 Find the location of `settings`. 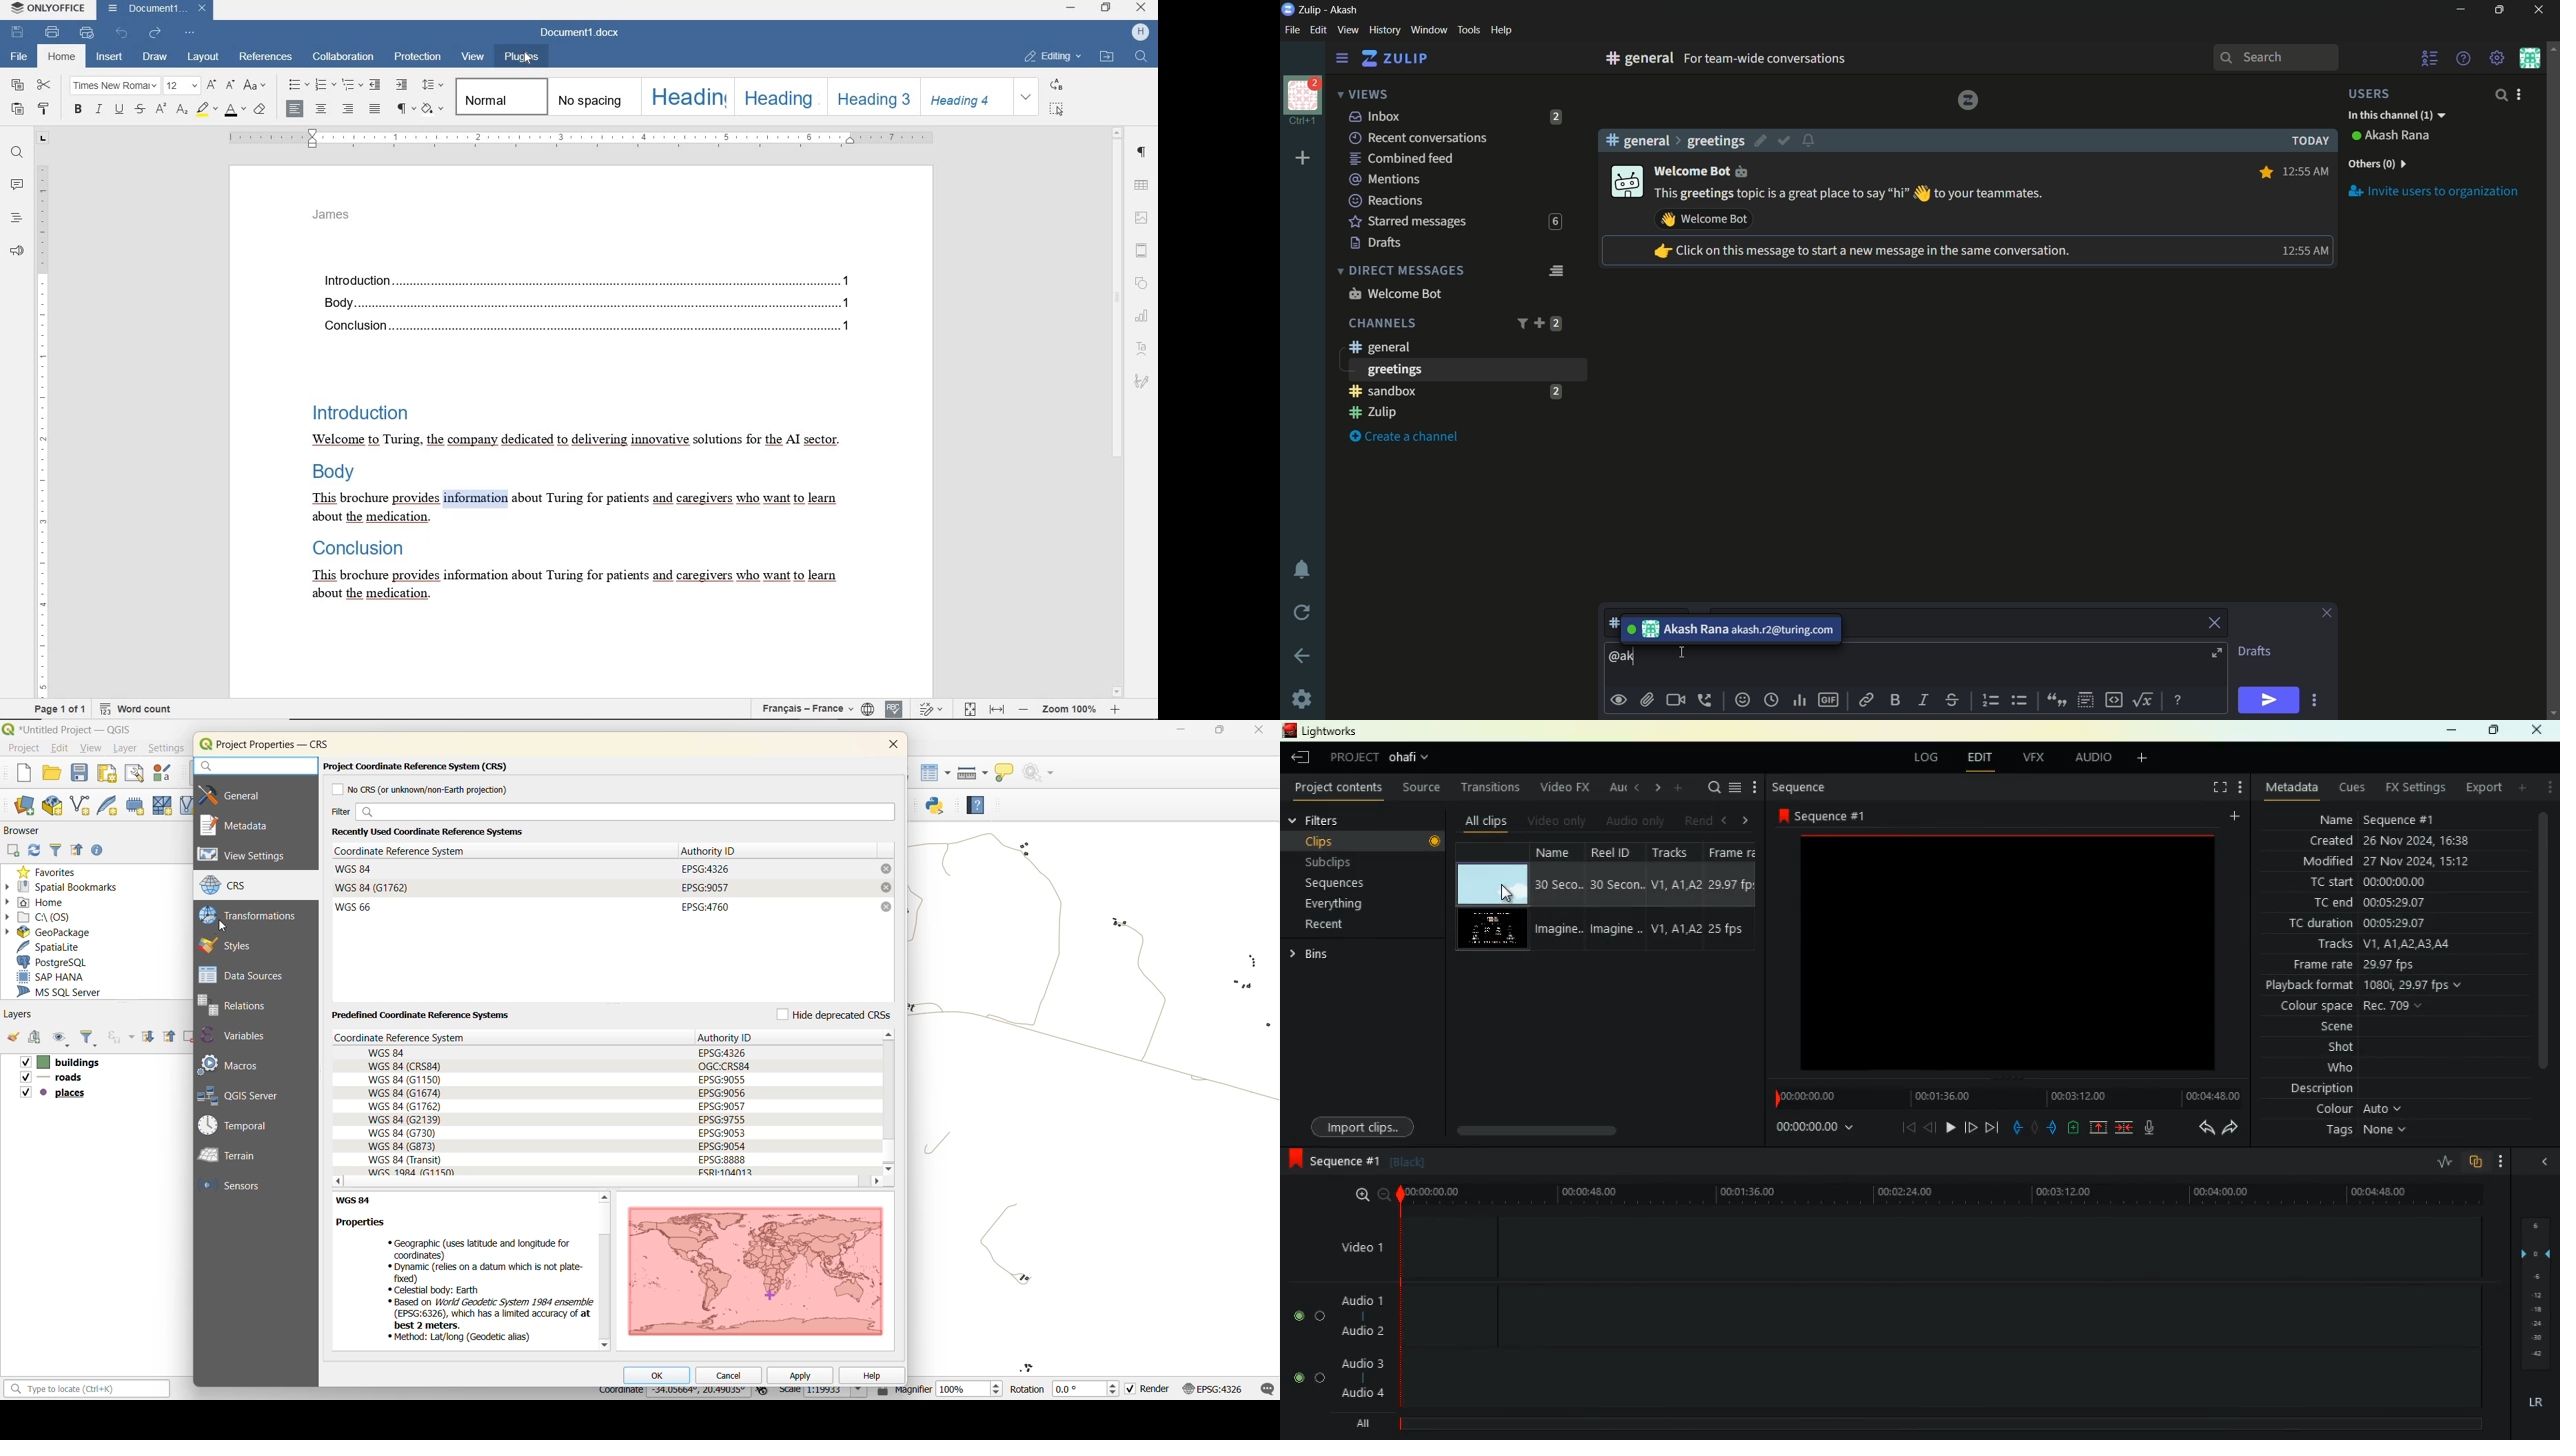

settings is located at coordinates (1342, 59).